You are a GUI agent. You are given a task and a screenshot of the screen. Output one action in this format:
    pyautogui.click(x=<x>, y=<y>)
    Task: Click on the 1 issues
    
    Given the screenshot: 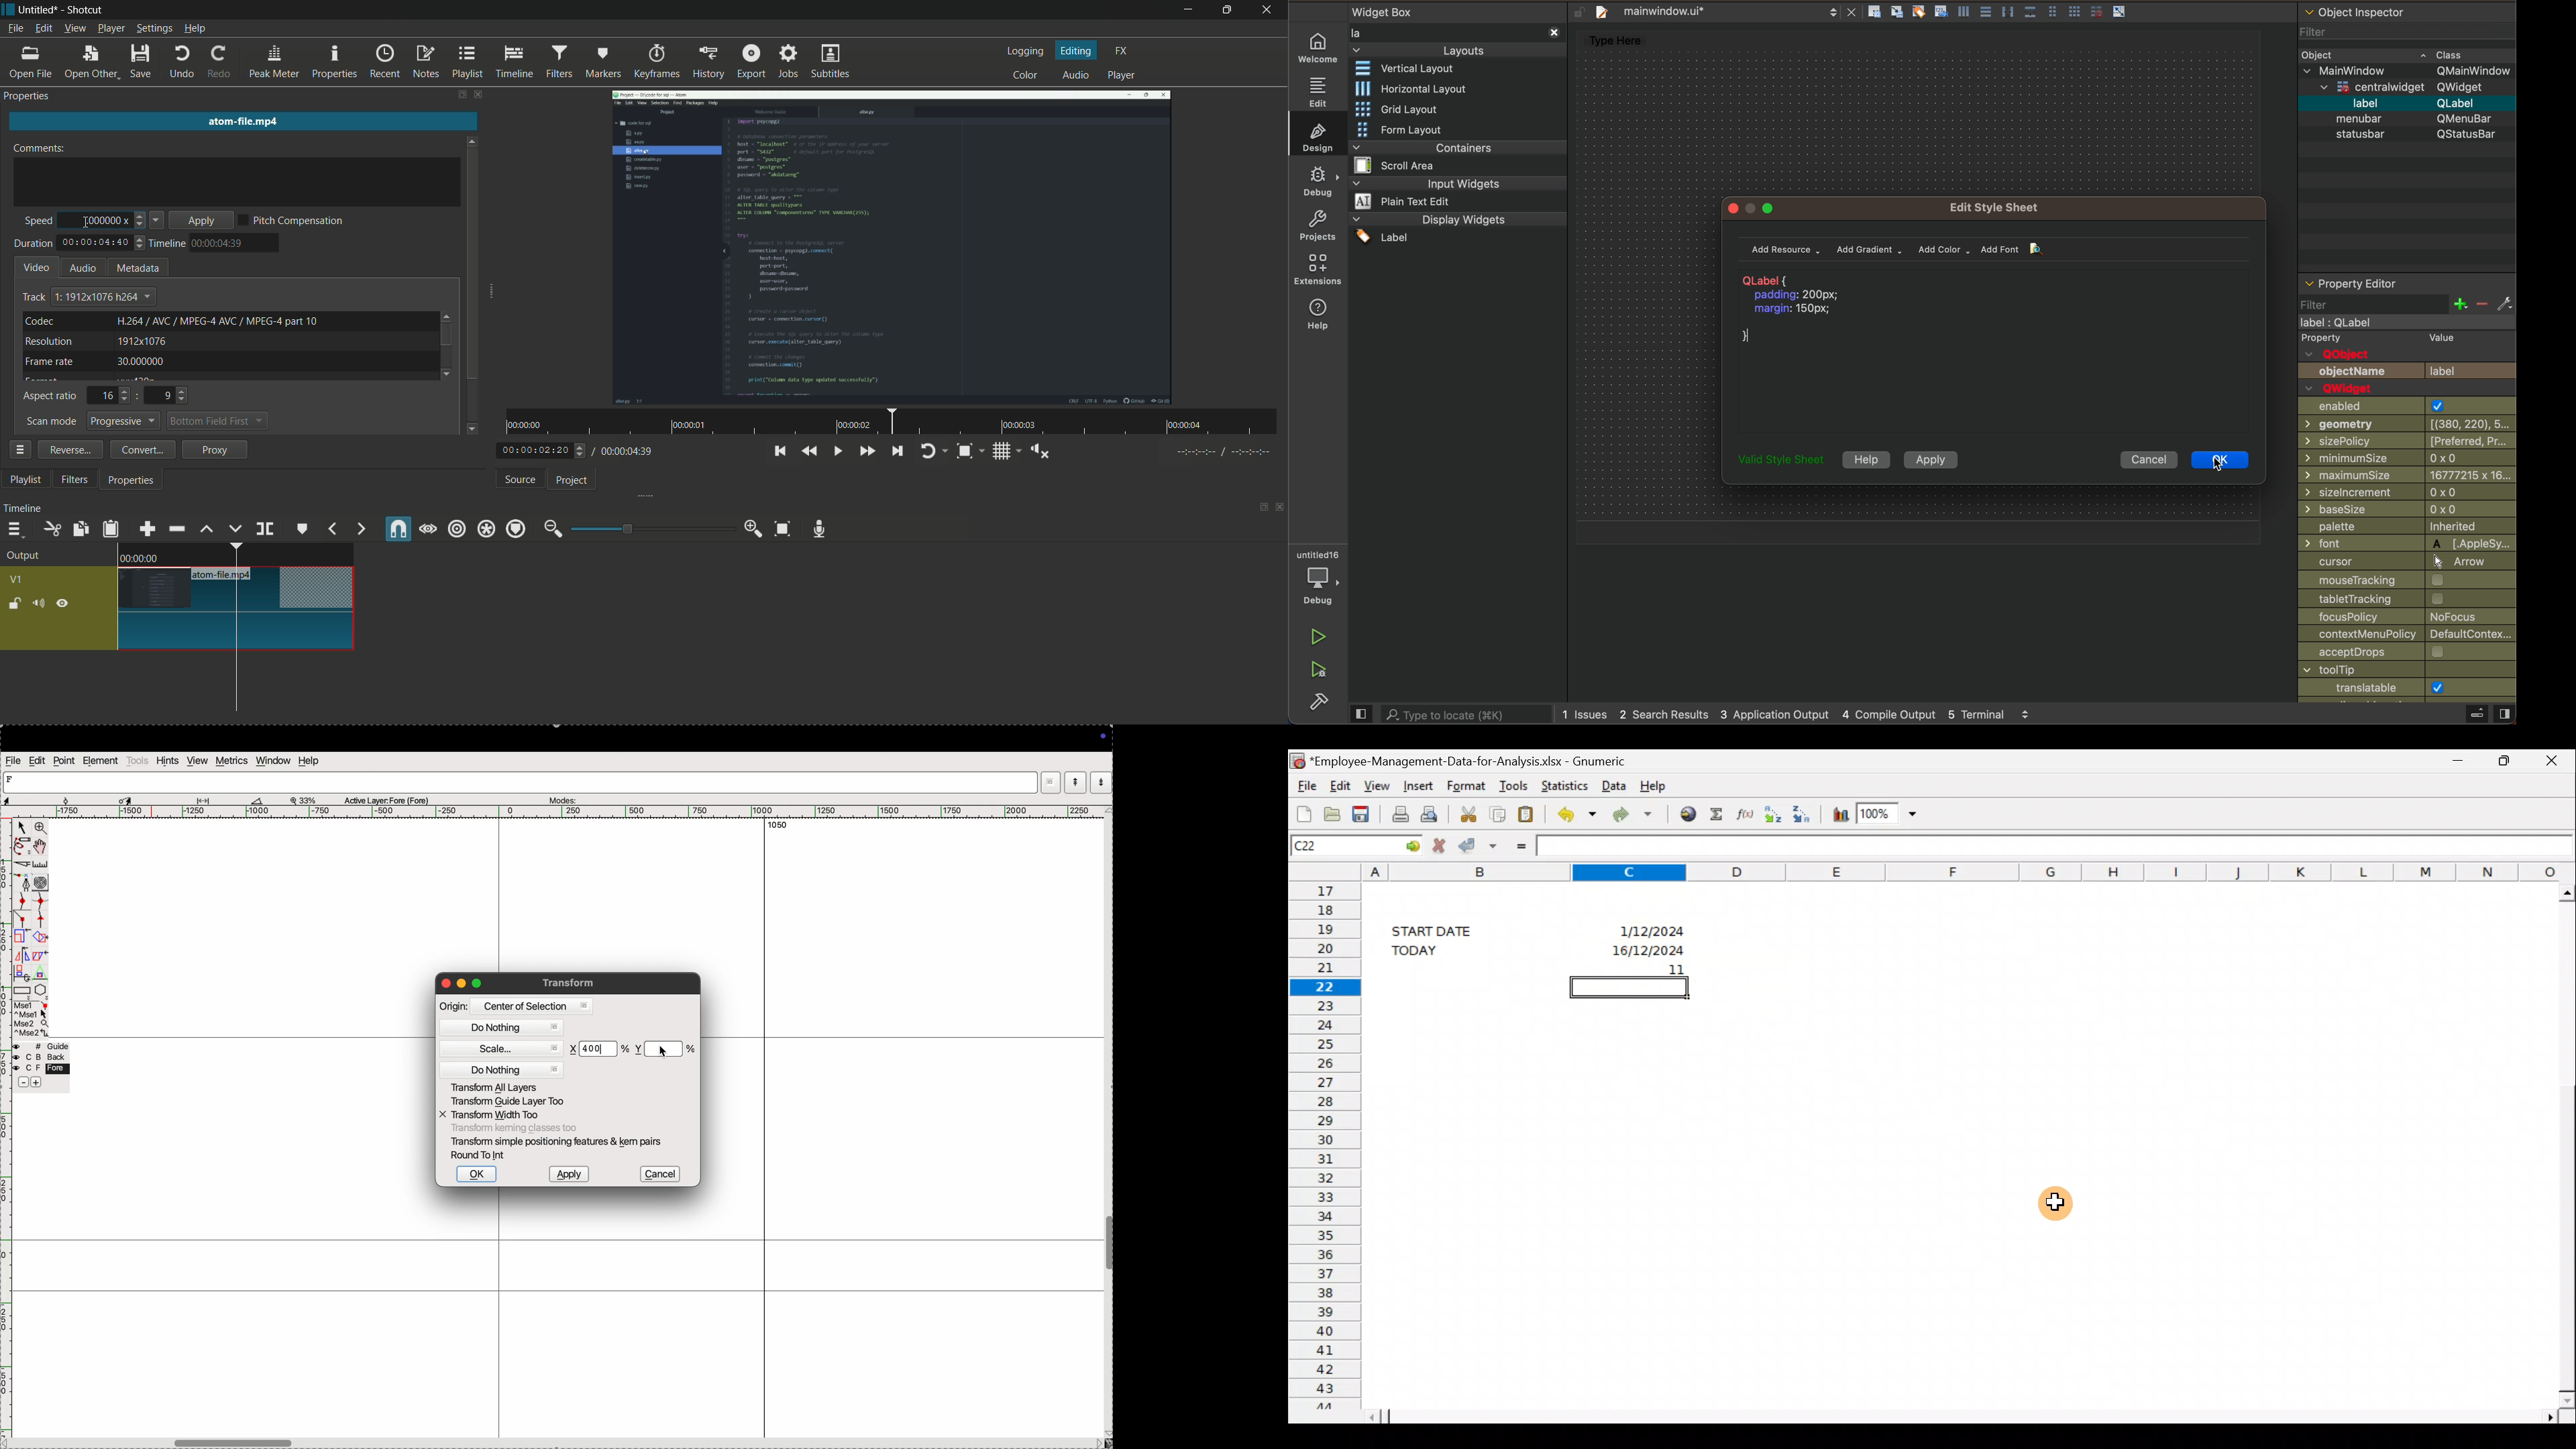 What is the action you would take?
    pyautogui.click(x=1585, y=713)
    